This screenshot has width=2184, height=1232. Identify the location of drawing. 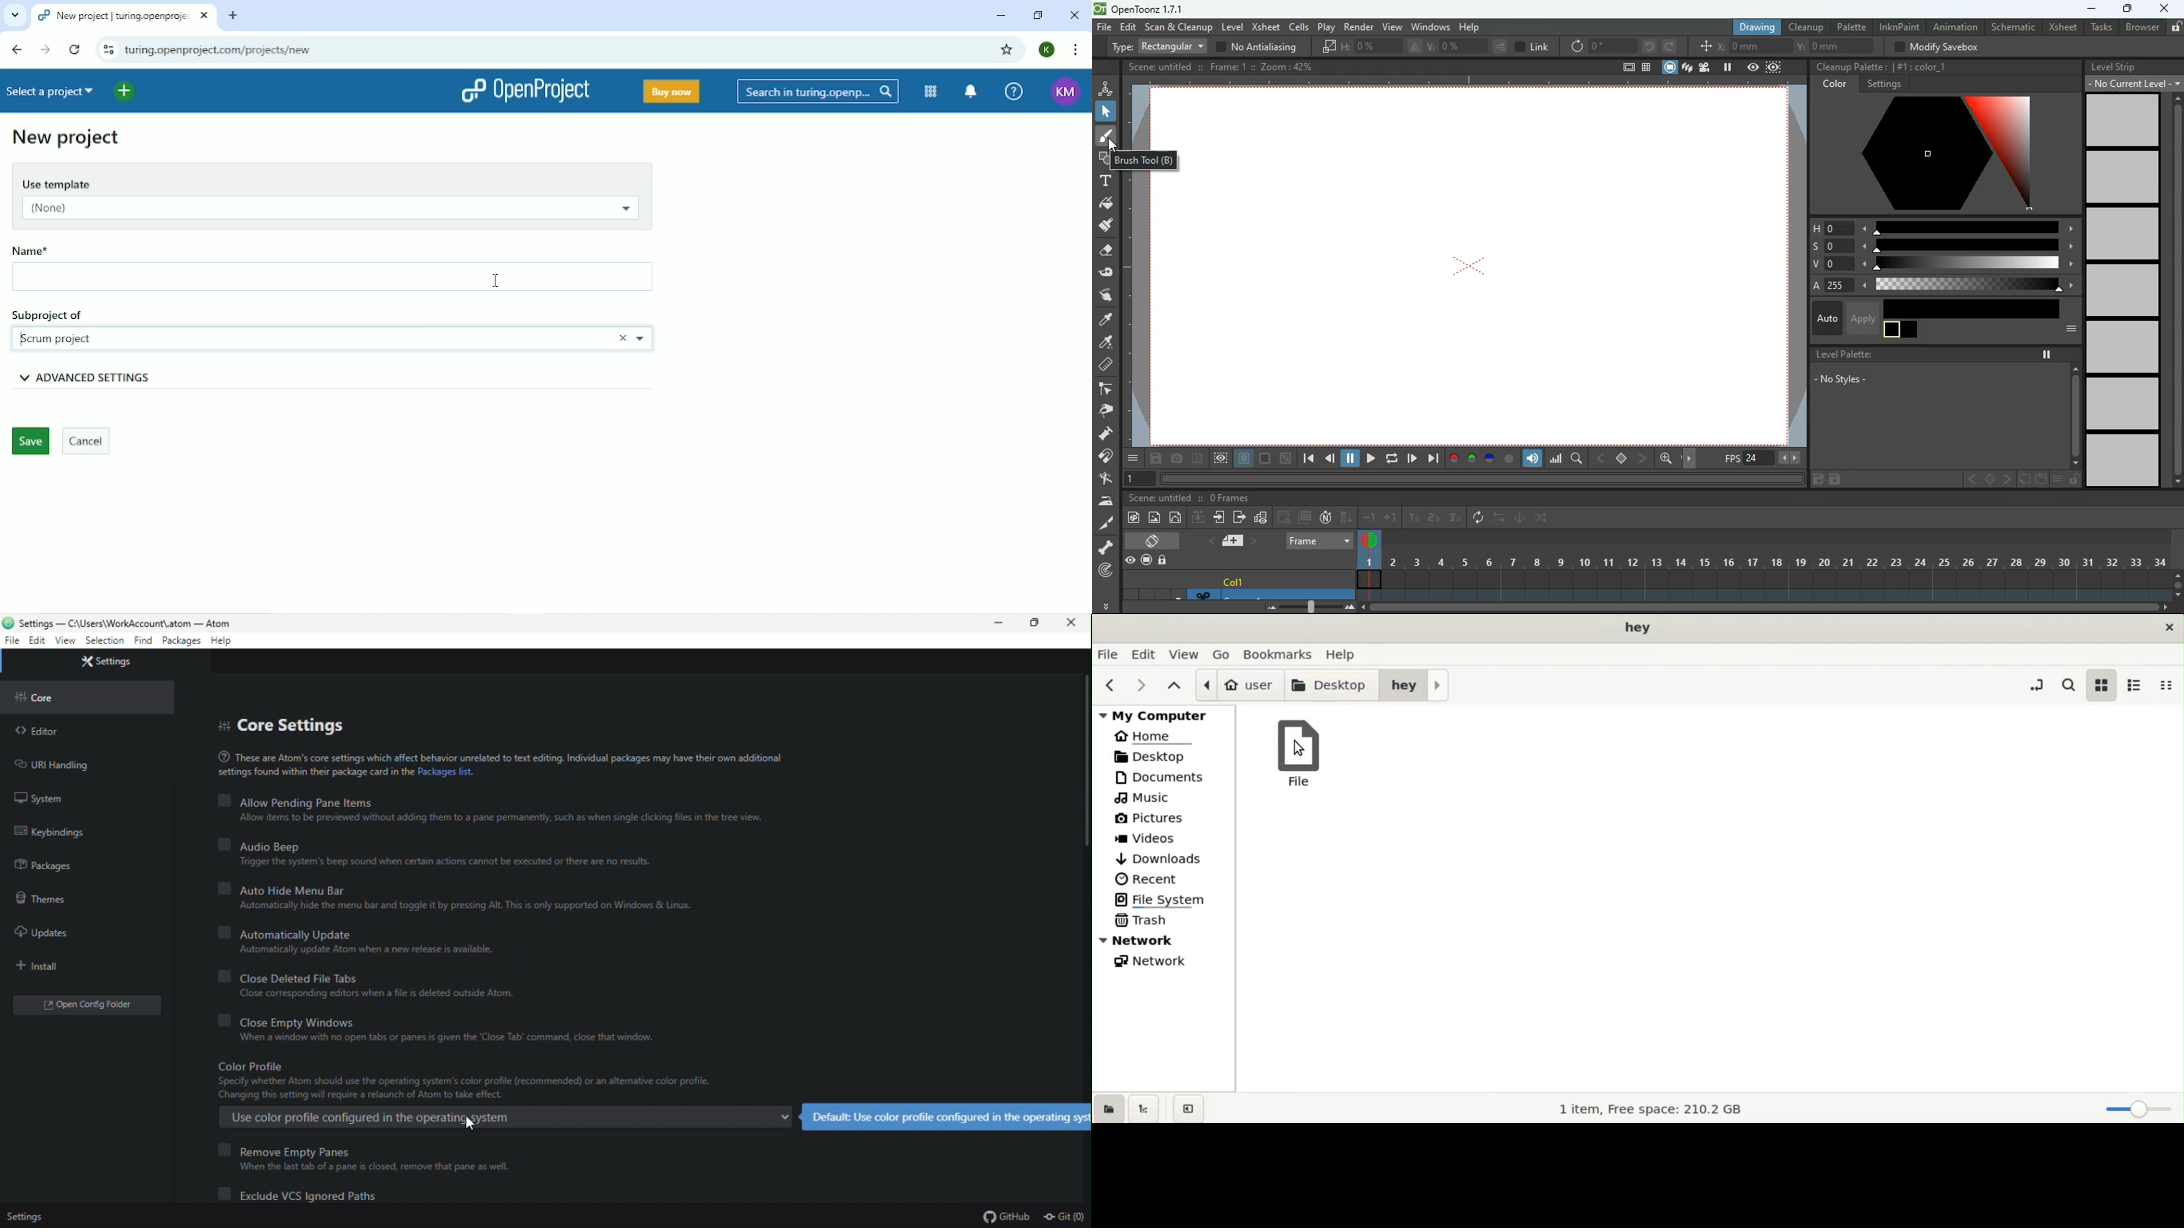
(1752, 27).